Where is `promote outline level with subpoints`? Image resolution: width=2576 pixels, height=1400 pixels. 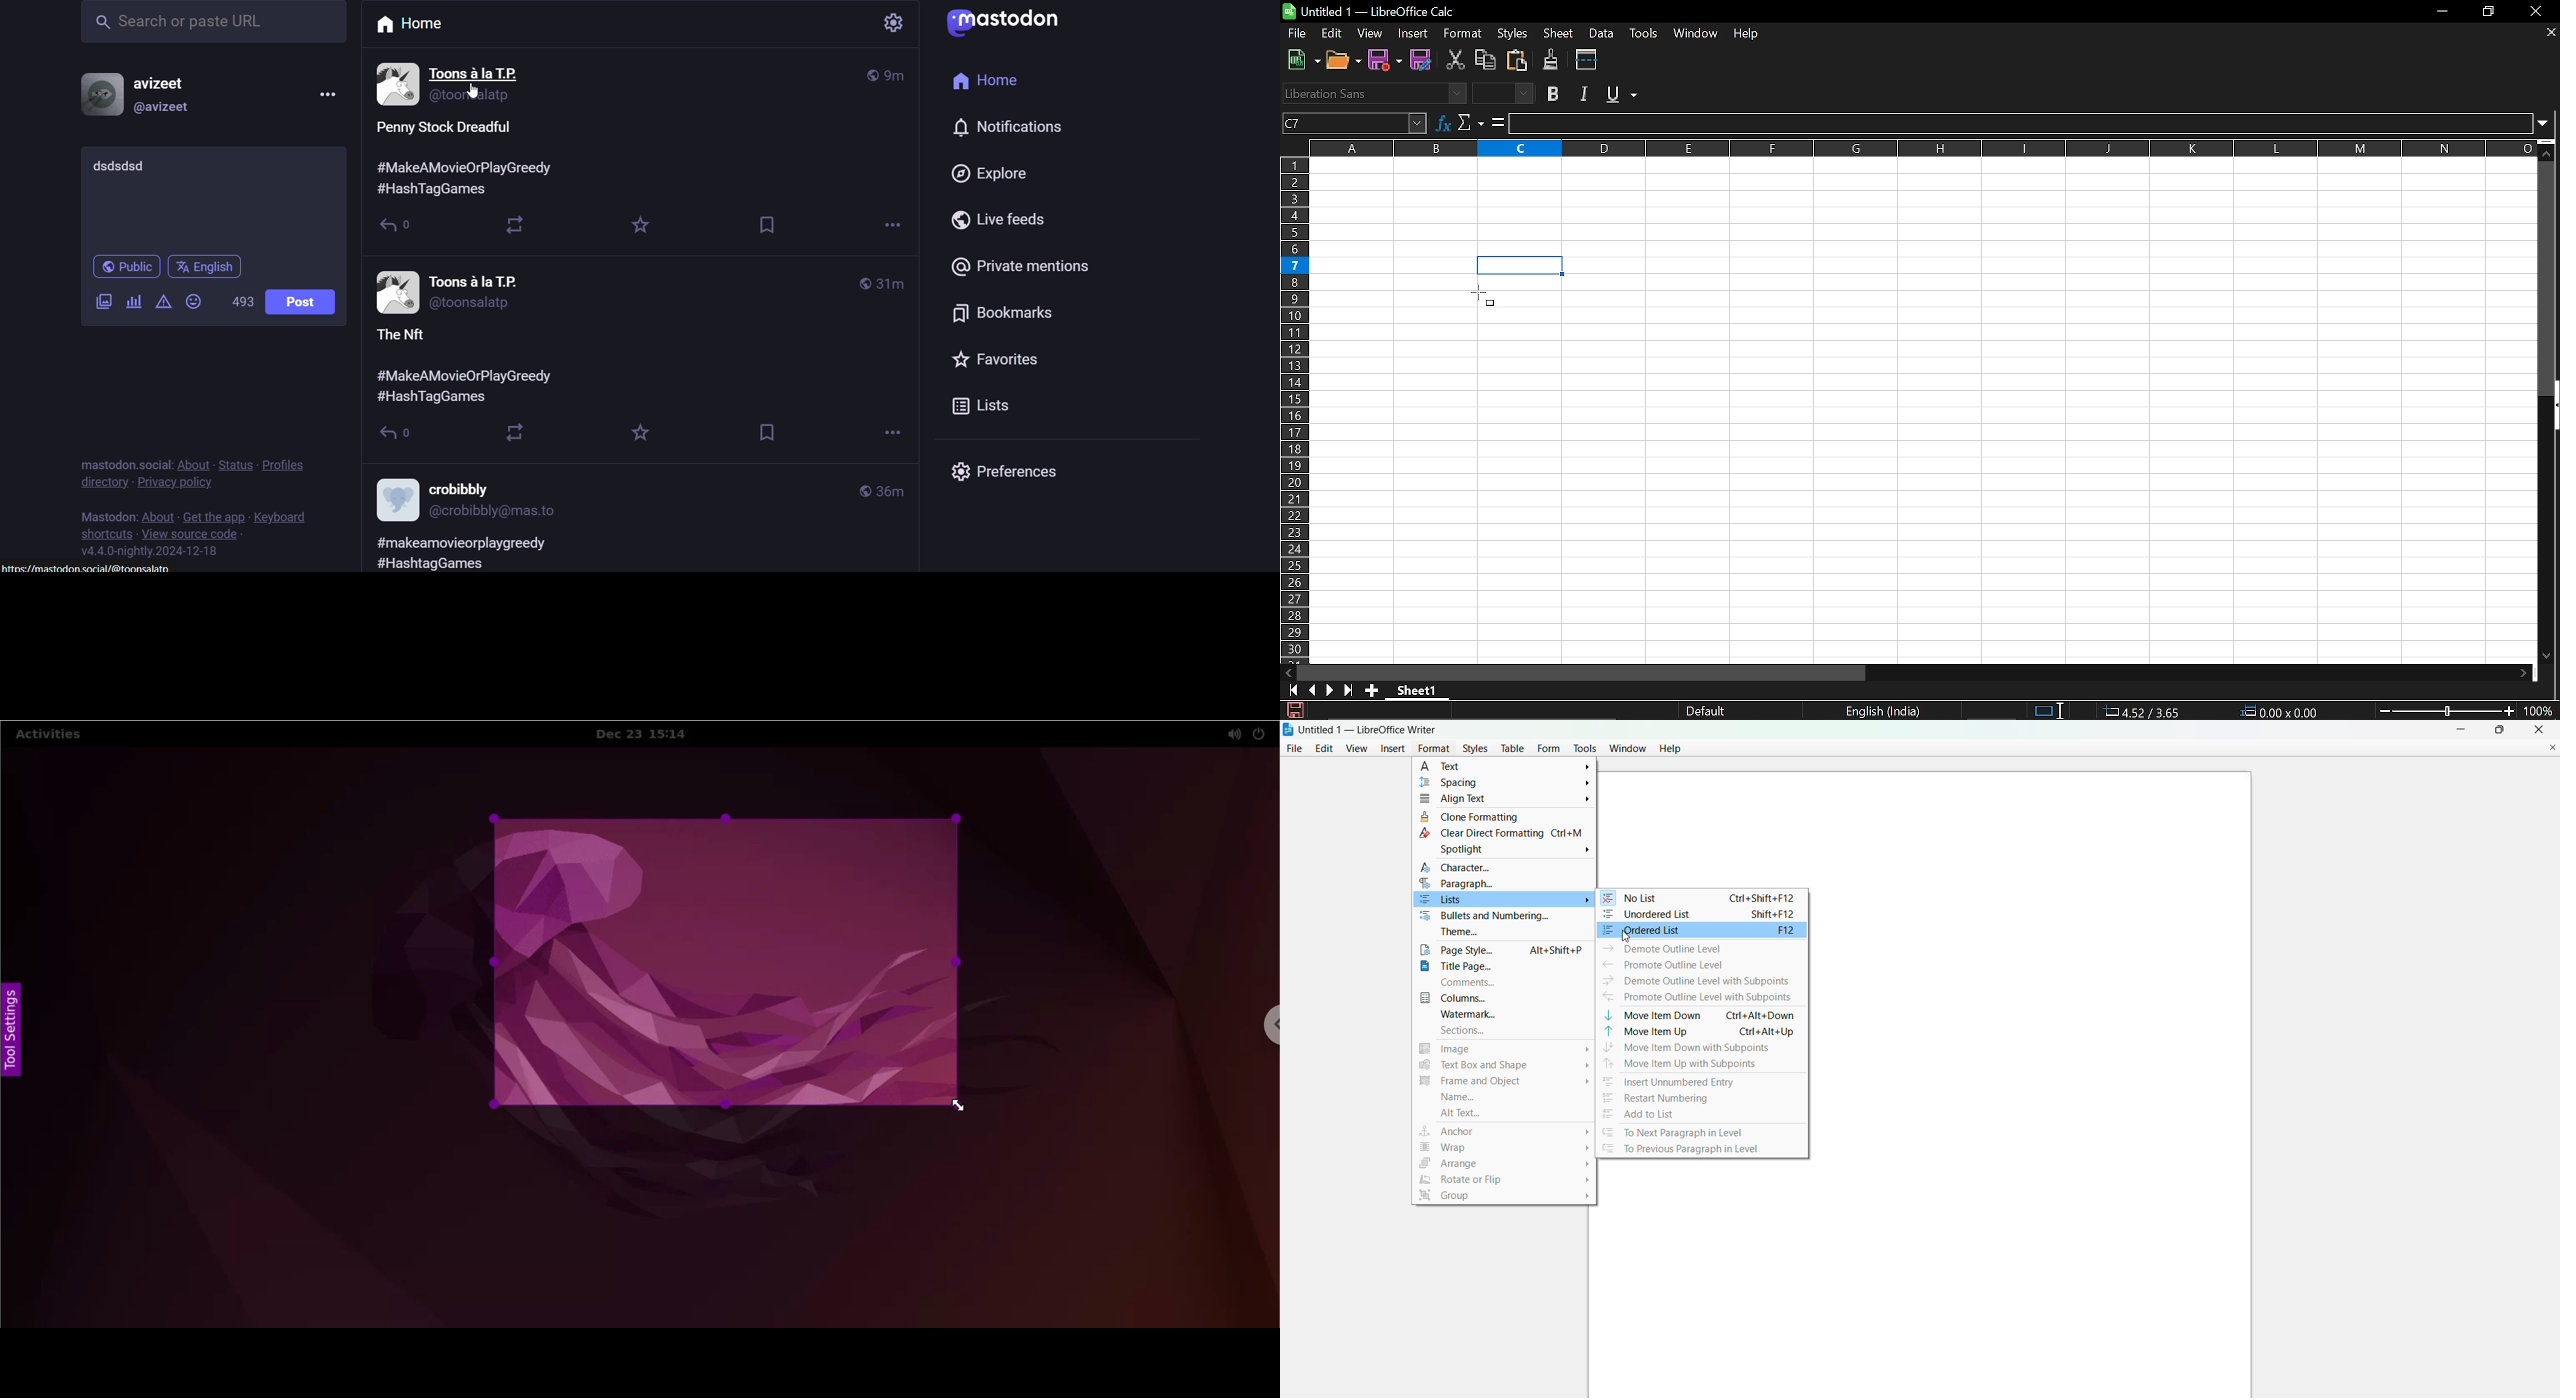 promote outline level with subpoints is located at coordinates (1685, 998).